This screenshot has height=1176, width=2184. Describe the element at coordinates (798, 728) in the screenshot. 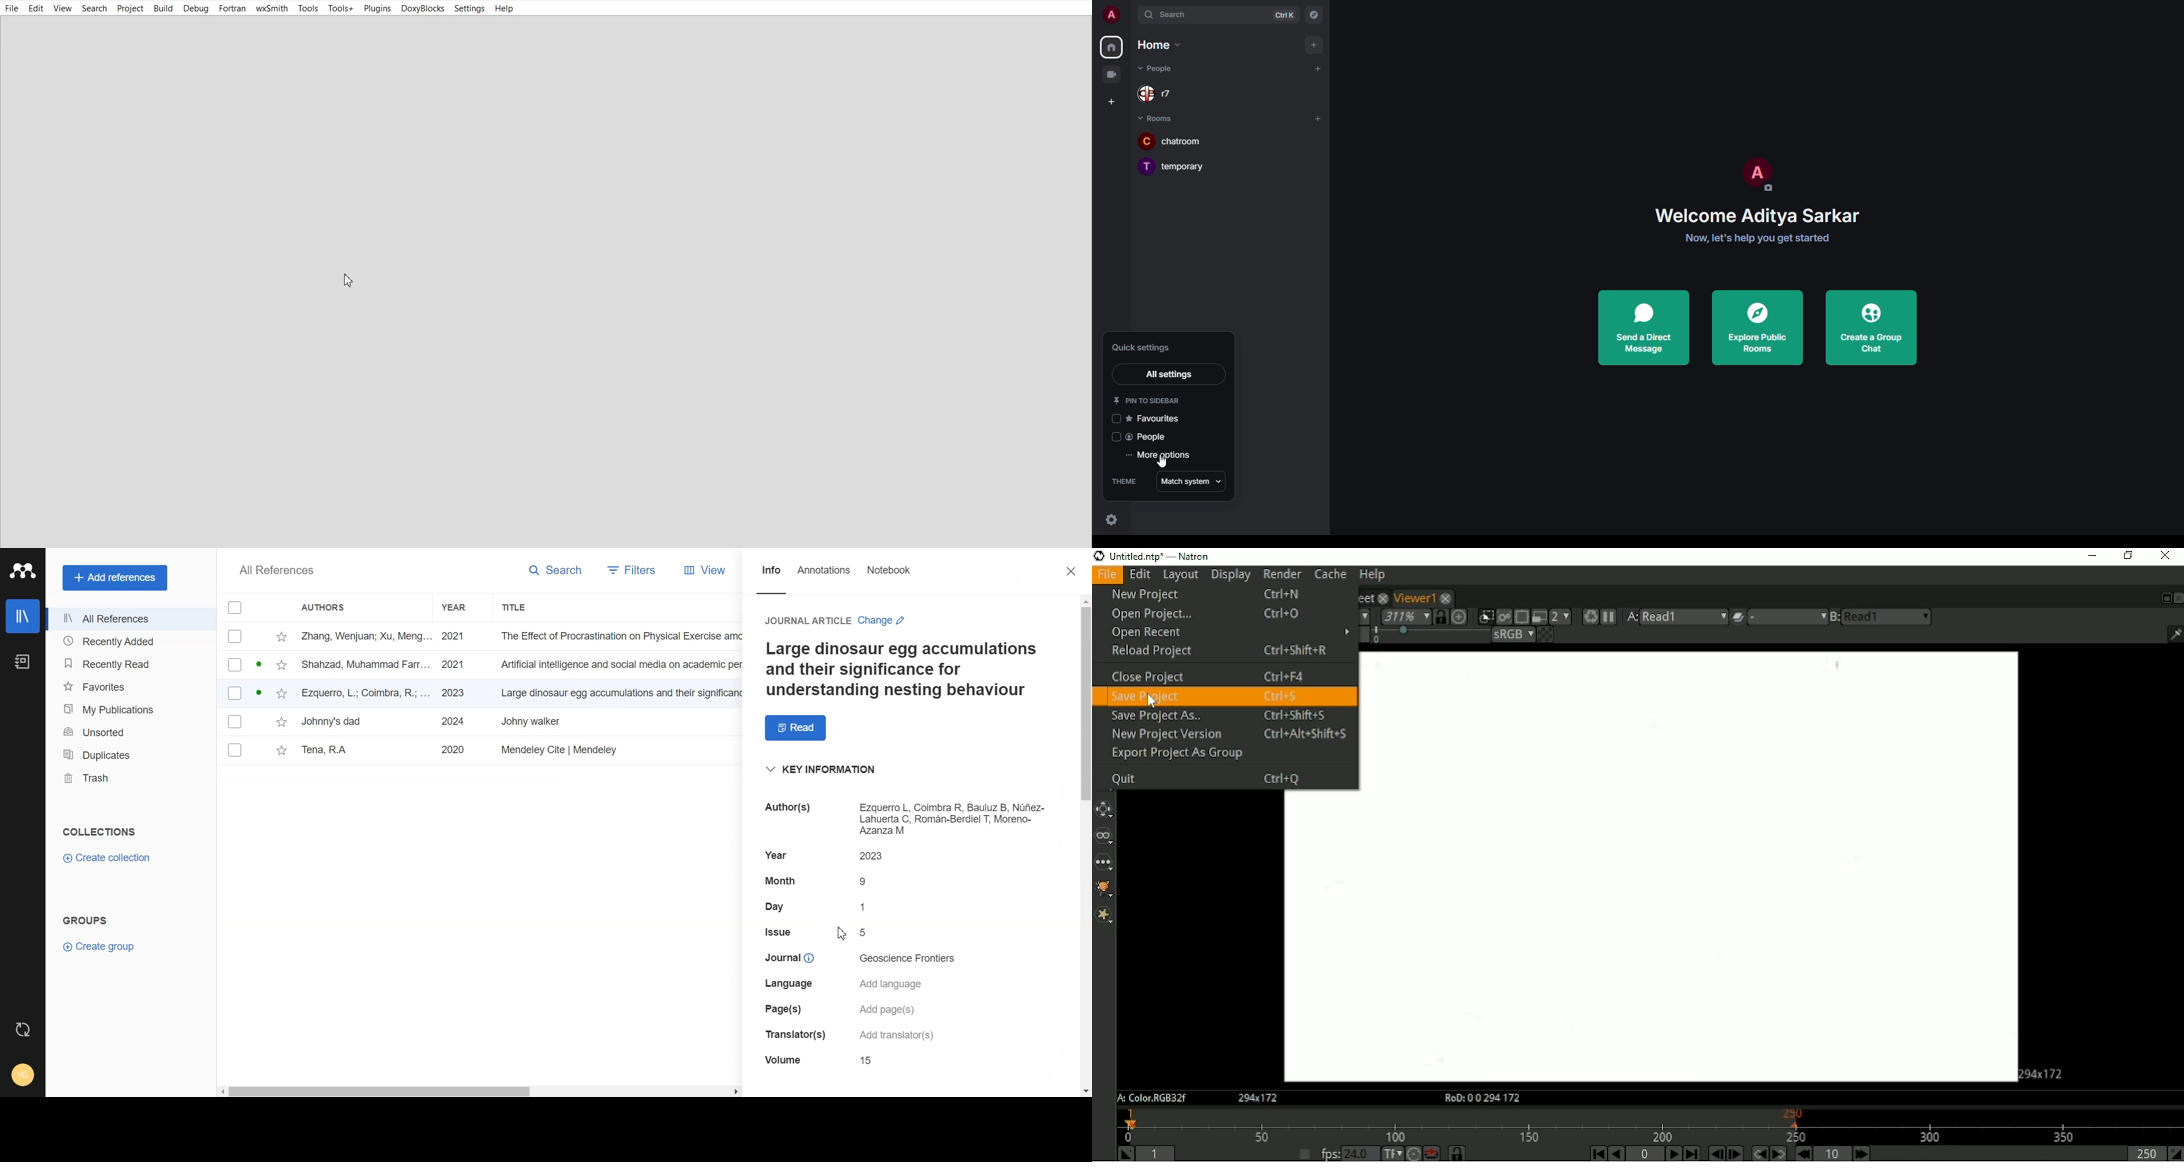

I see `Read` at that location.